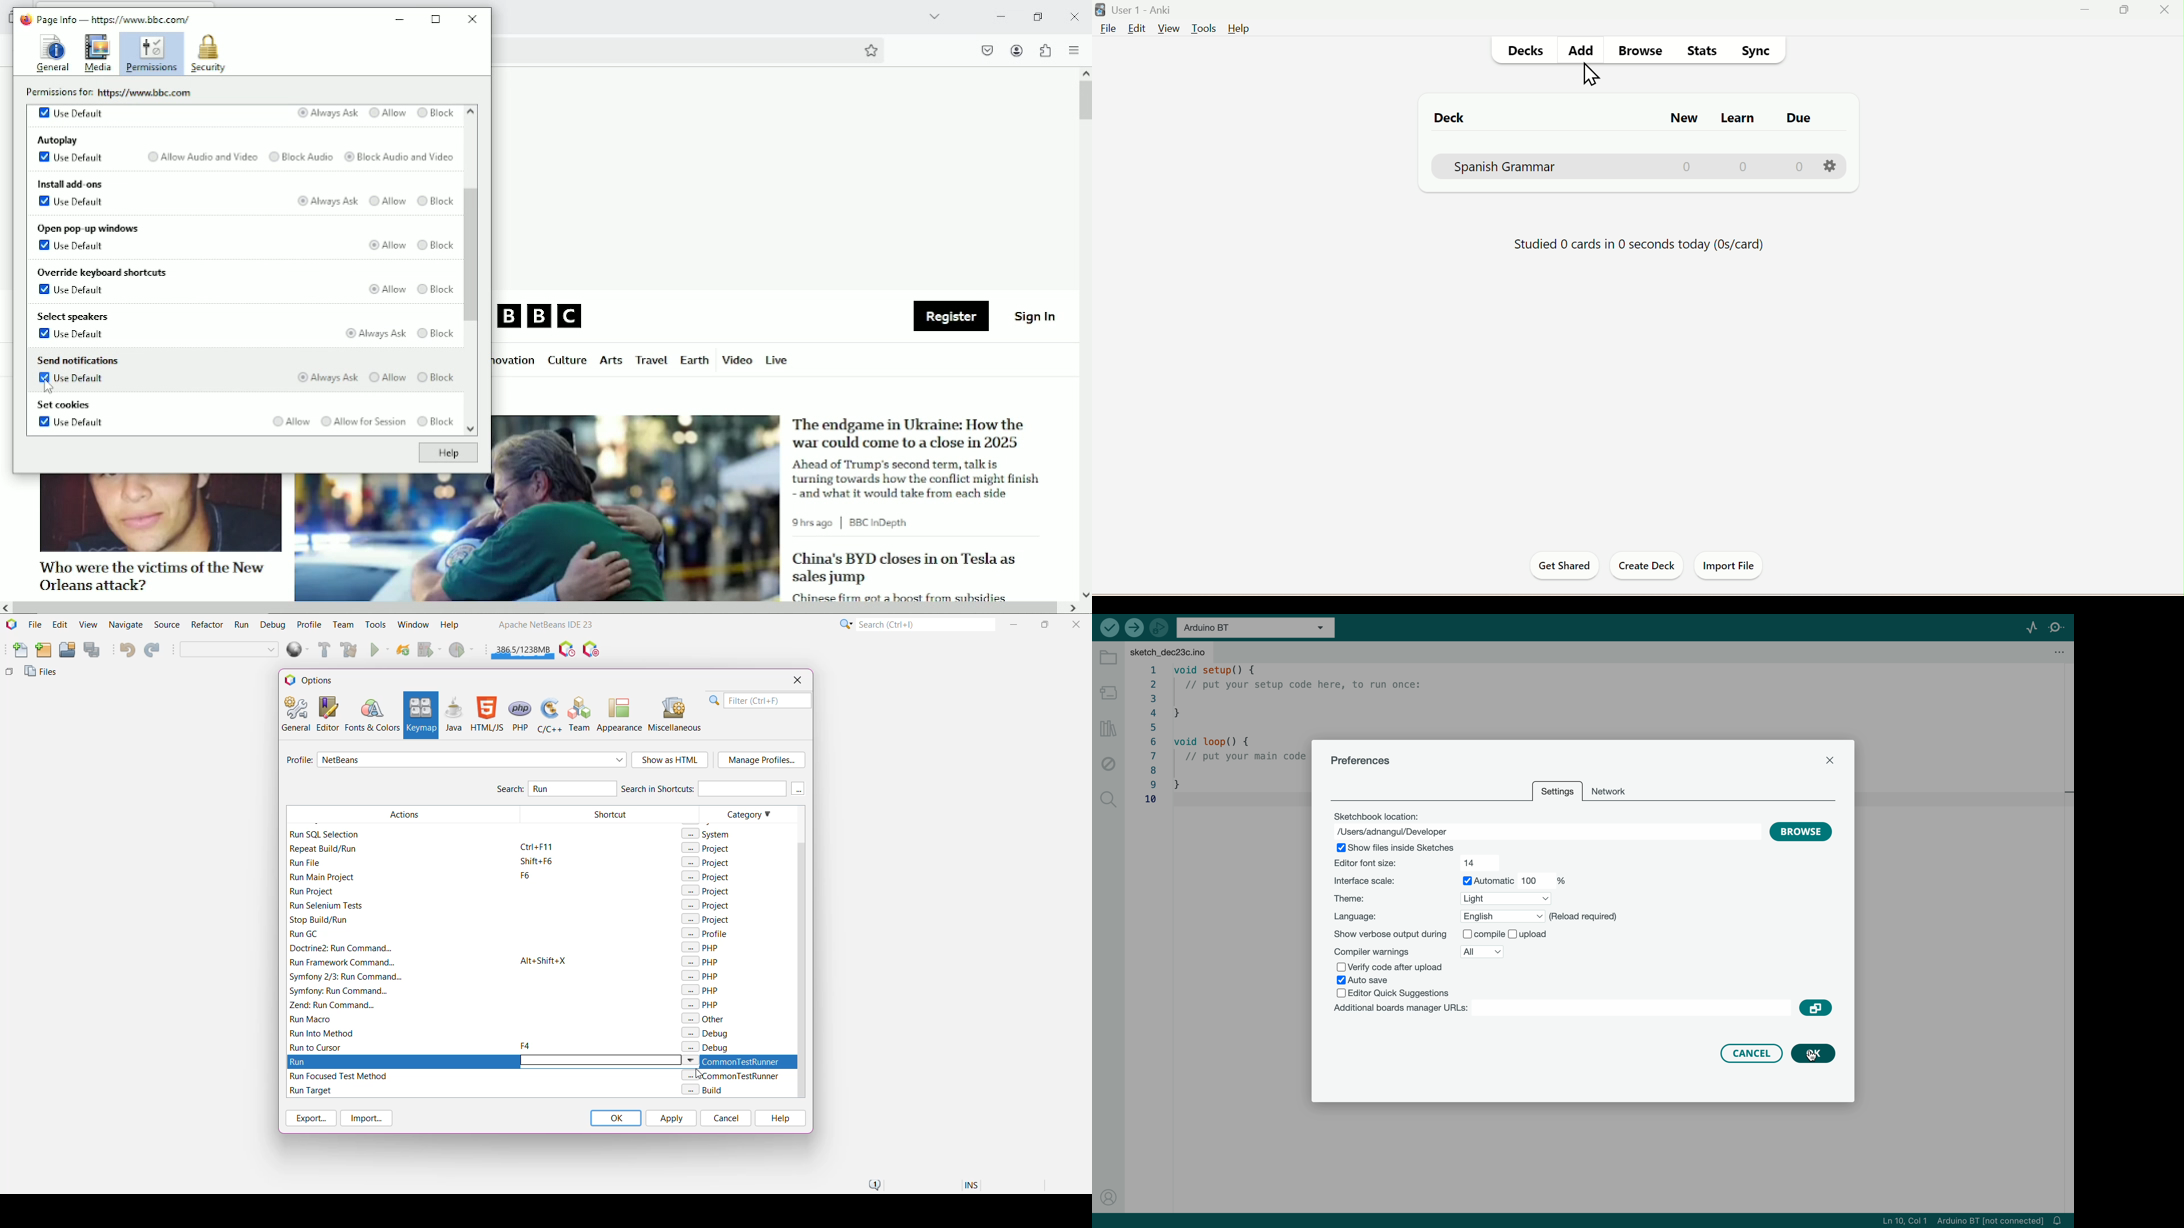 The image size is (2184, 1232). I want to click on verify, so click(1108, 628).